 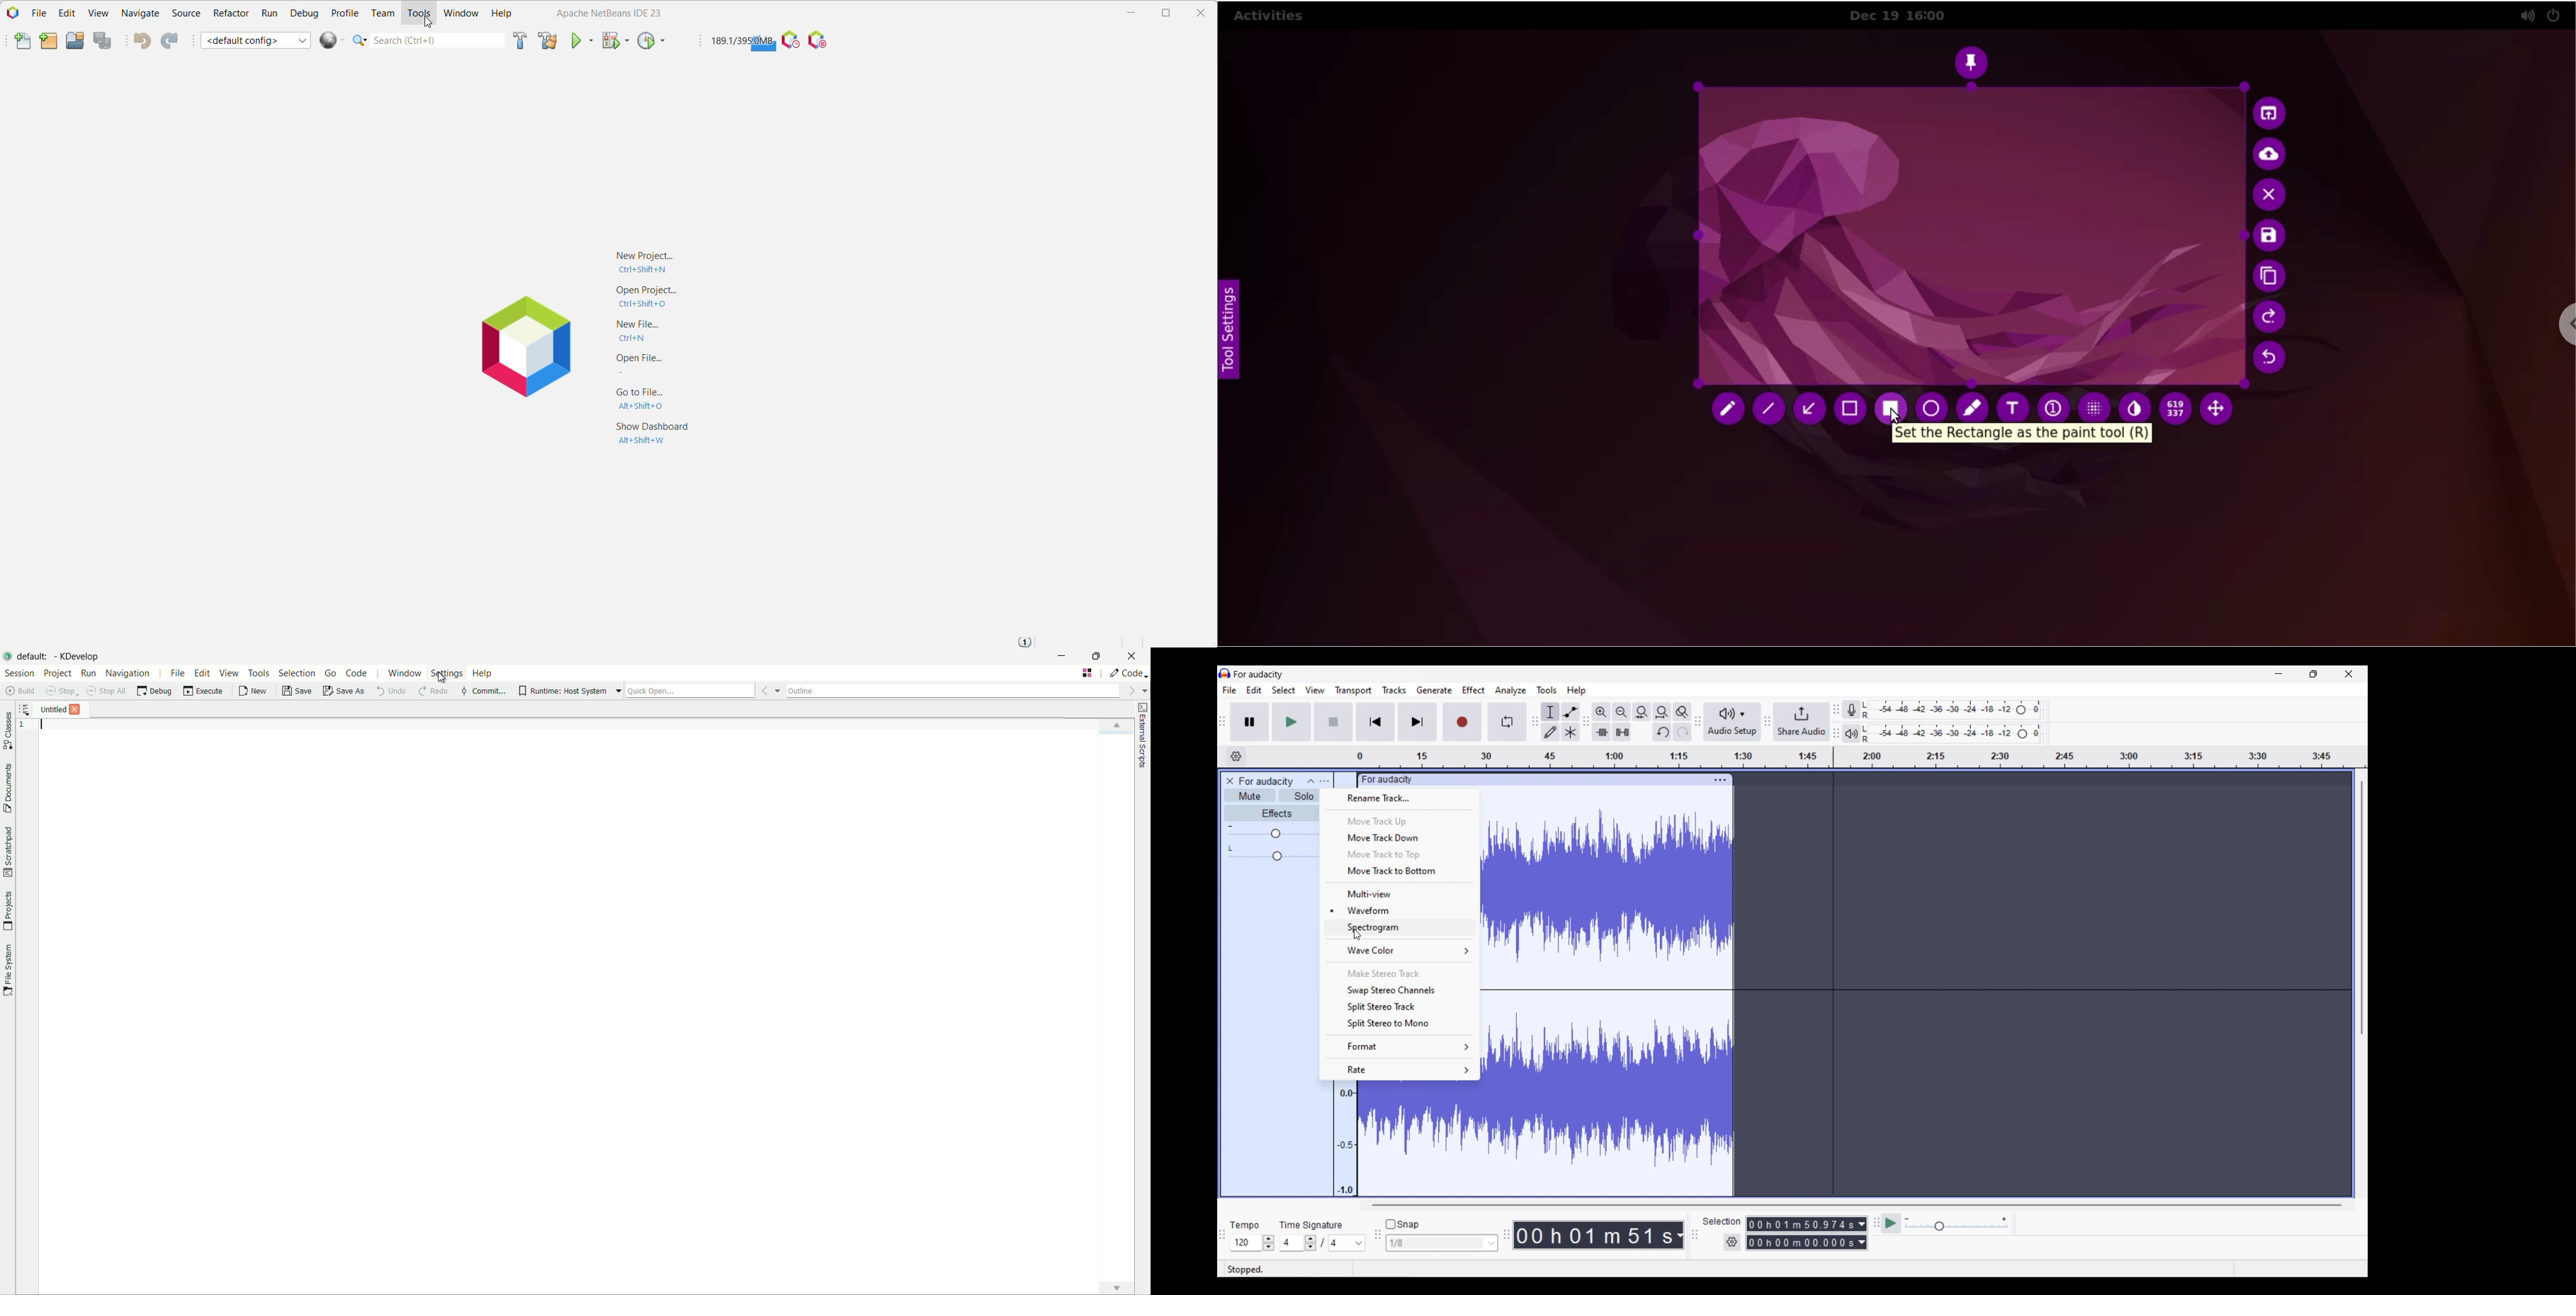 I want to click on amplitude, so click(x=1343, y=1141).